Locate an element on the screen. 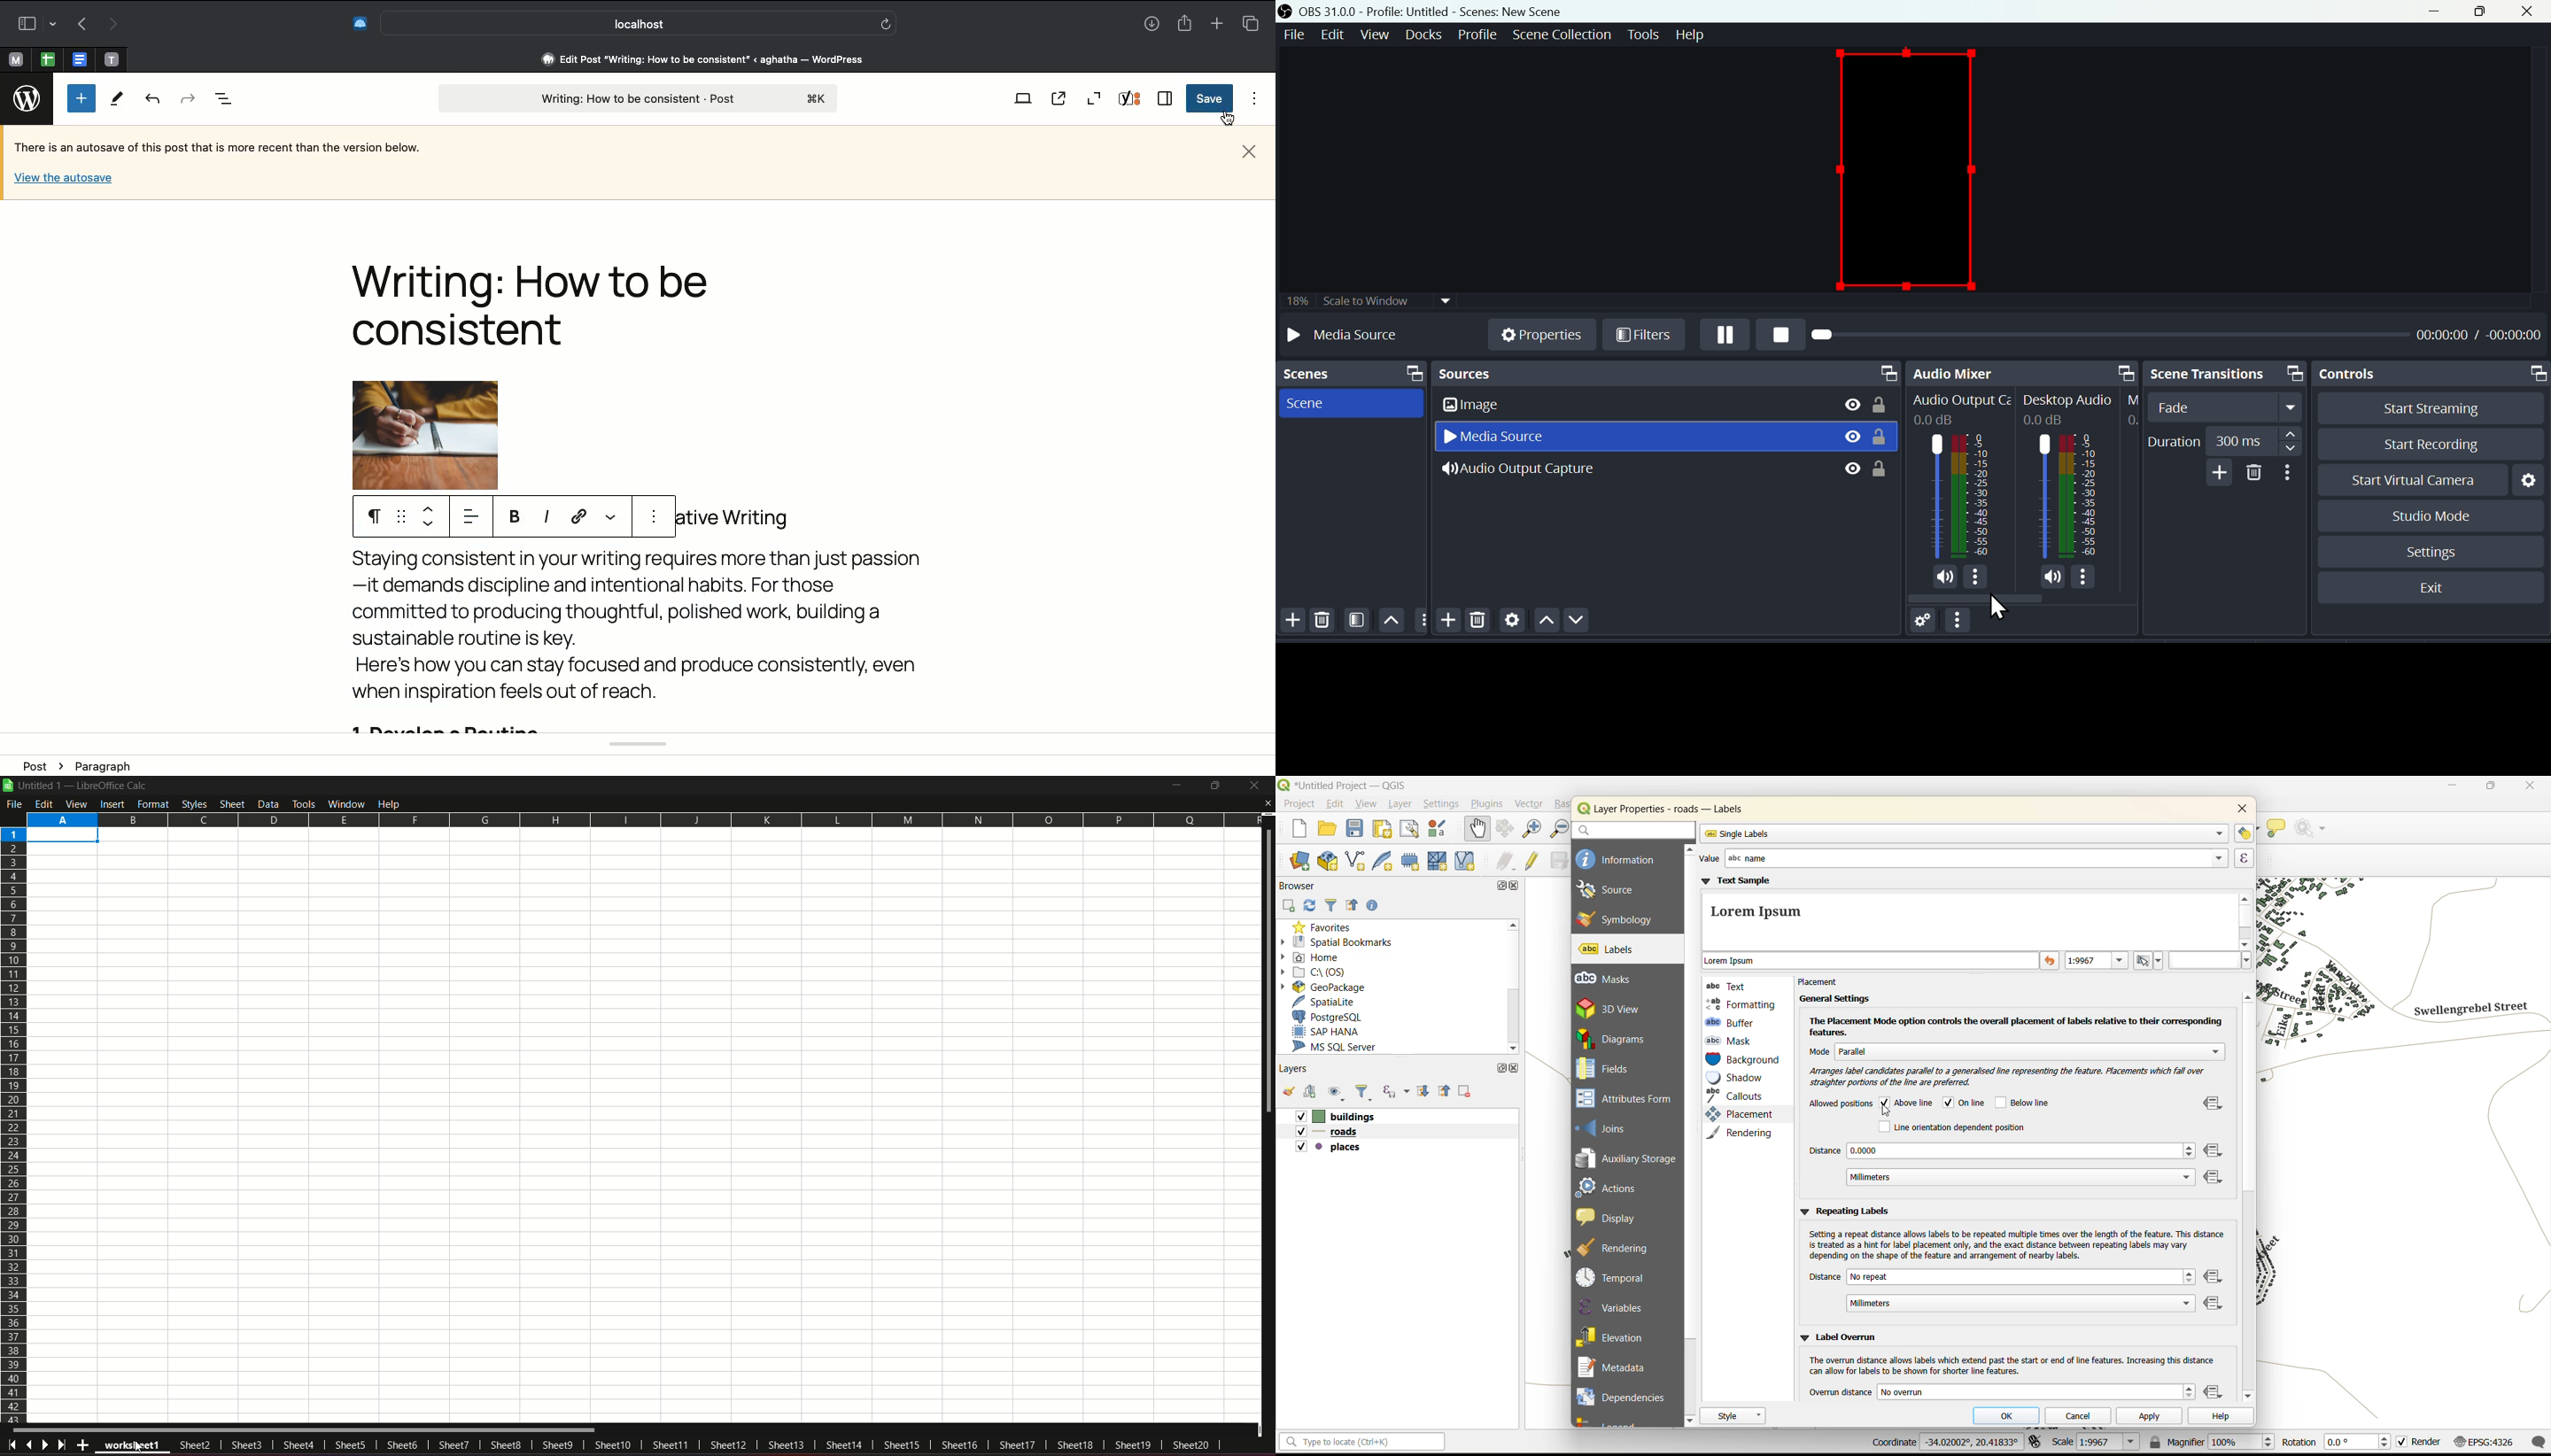 Image resolution: width=2576 pixels, height=1456 pixels. refresh is located at coordinates (1308, 908).